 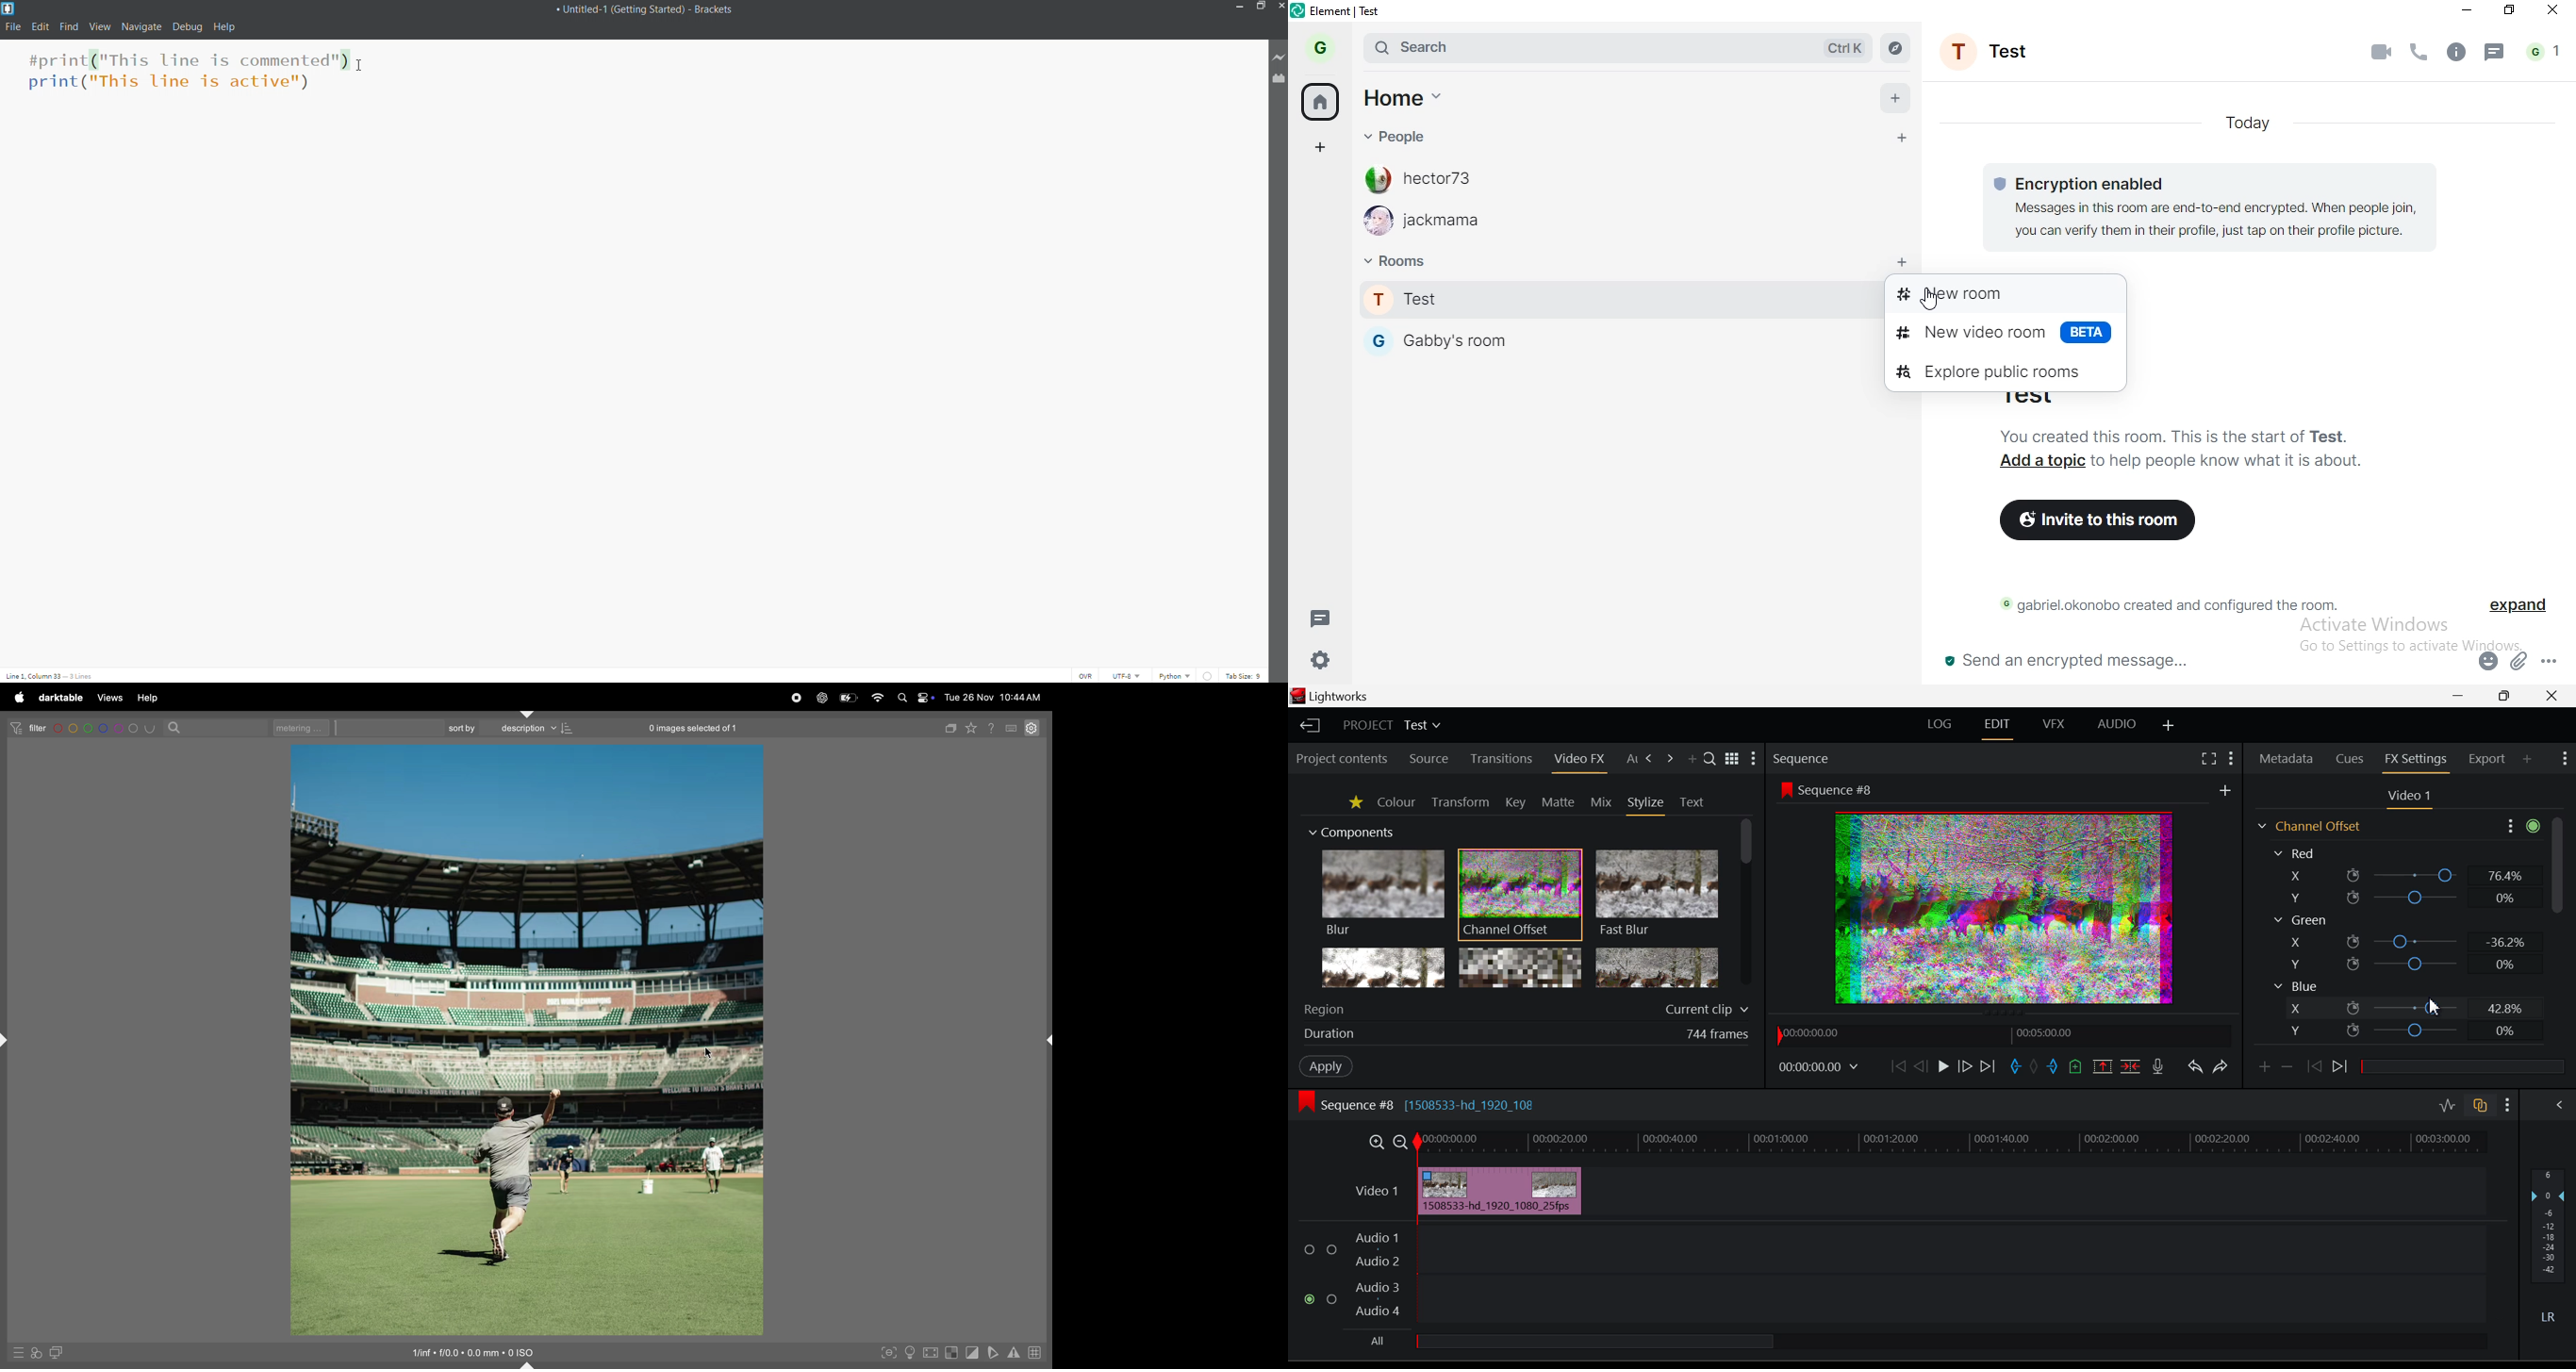 What do you see at coordinates (1613, 338) in the screenshot?
I see `gabby's room` at bounding box center [1613, 338].